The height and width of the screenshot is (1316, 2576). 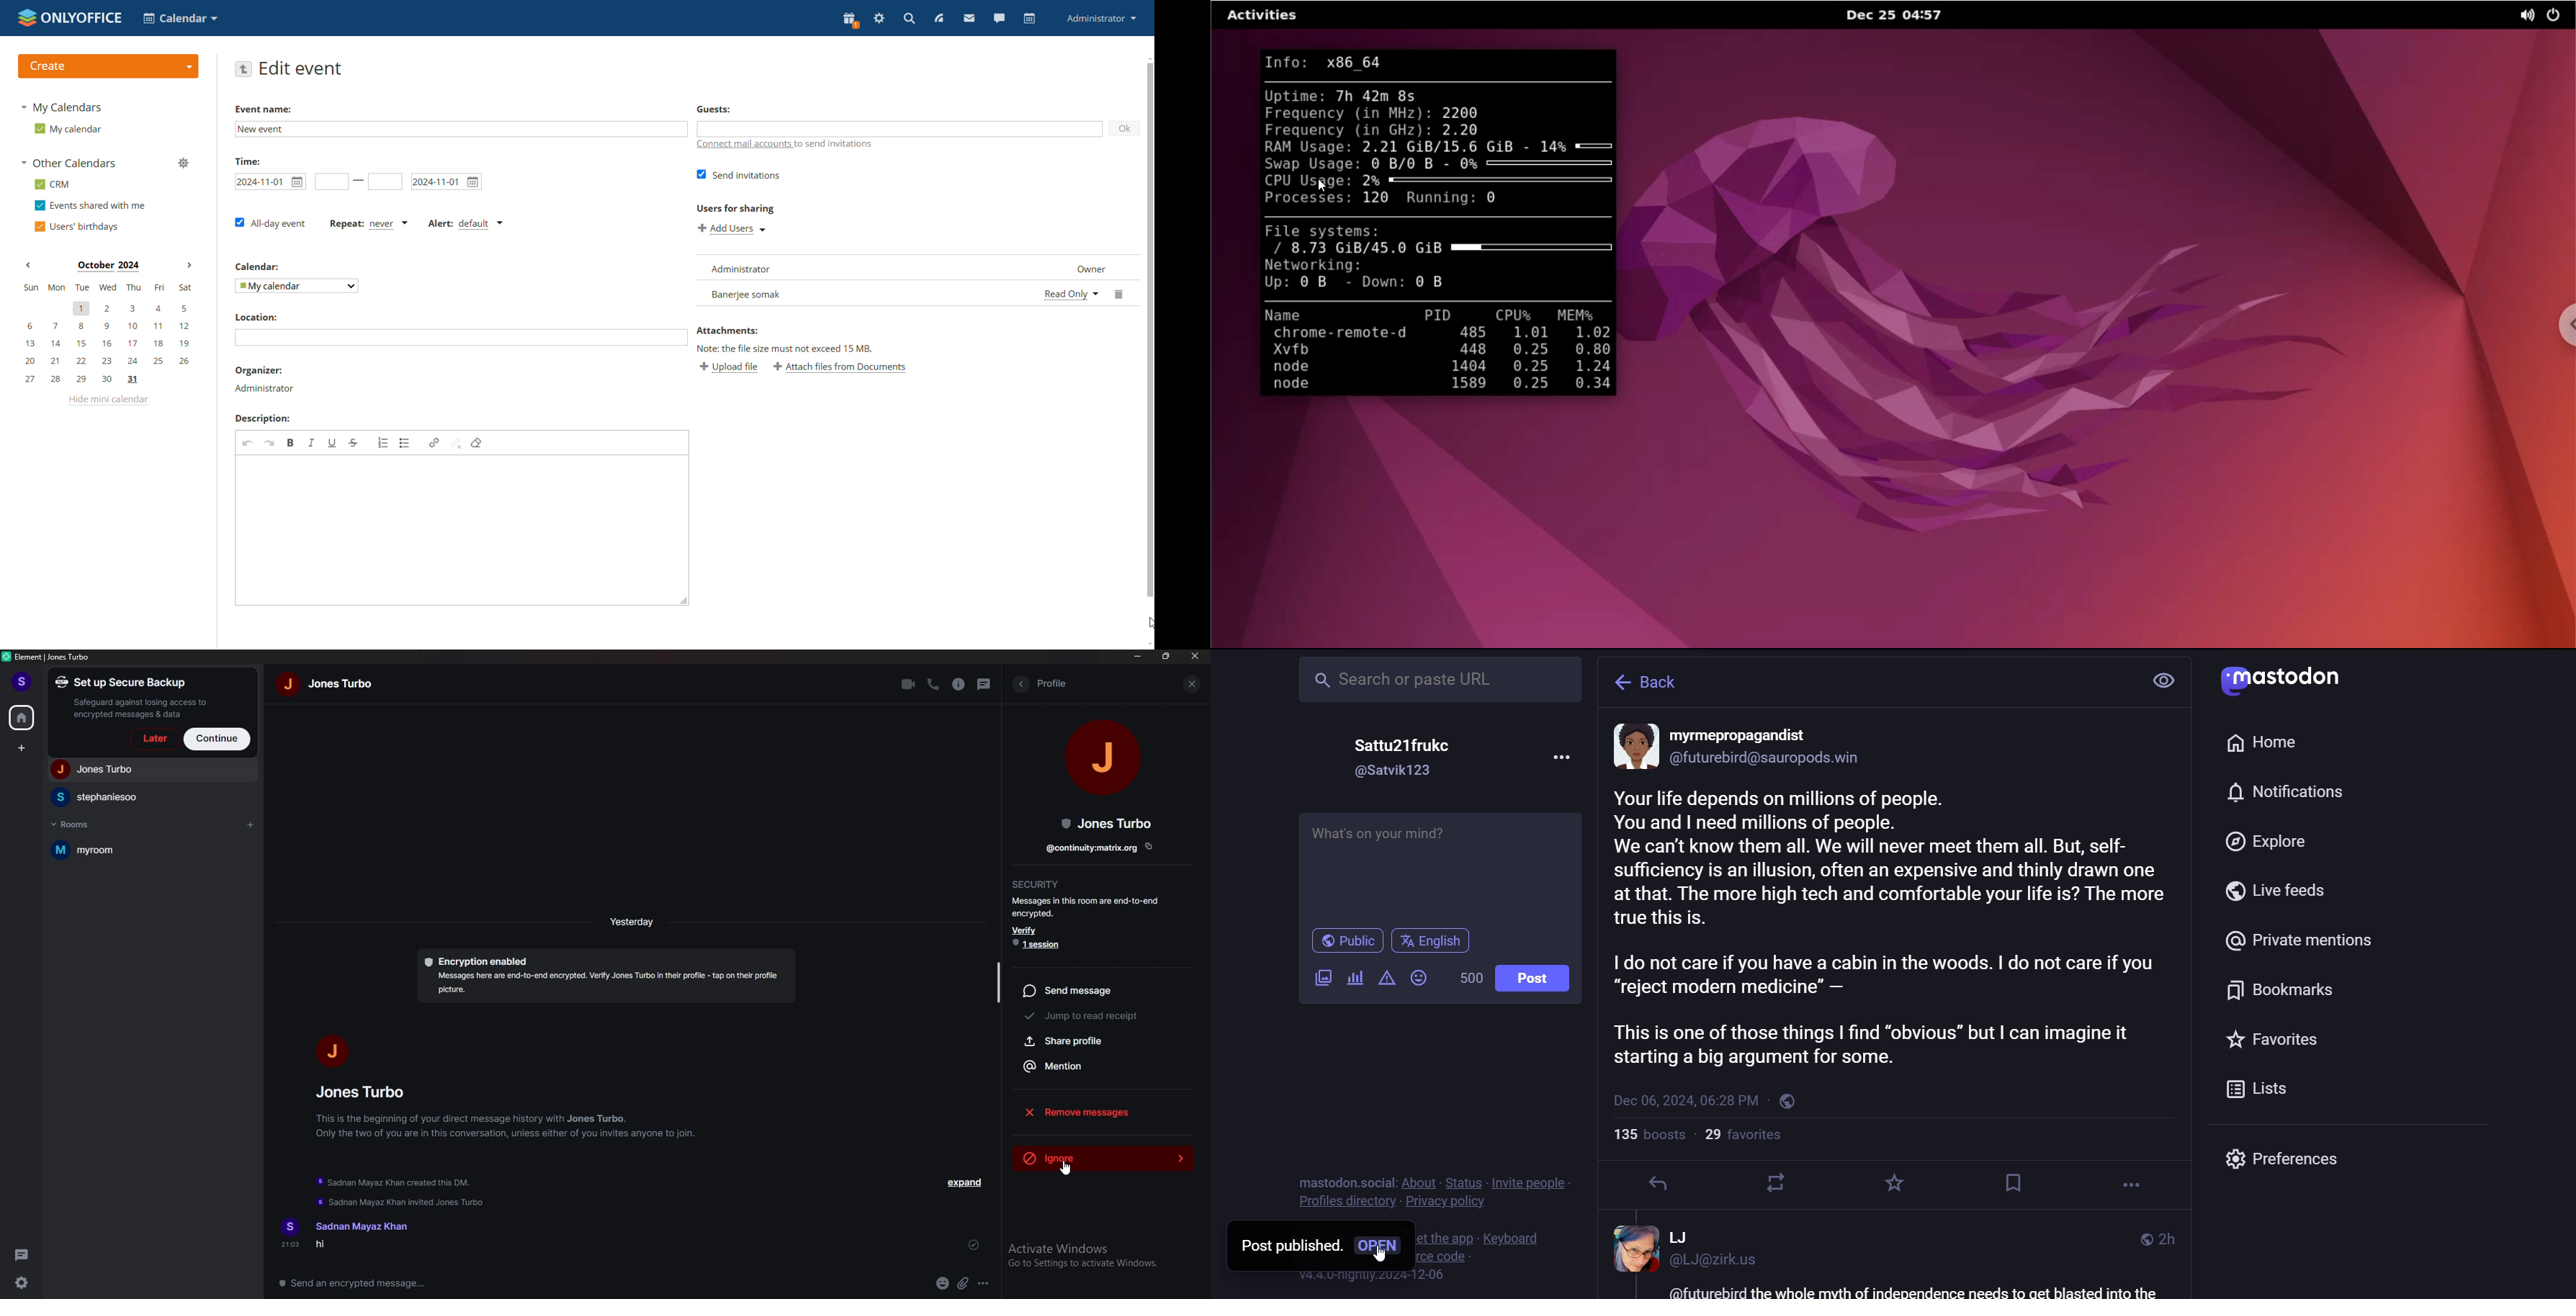 What do you see at coordinates (1037, 883) in the screenshot?
I see `security` at bounding box center [1037, 883].